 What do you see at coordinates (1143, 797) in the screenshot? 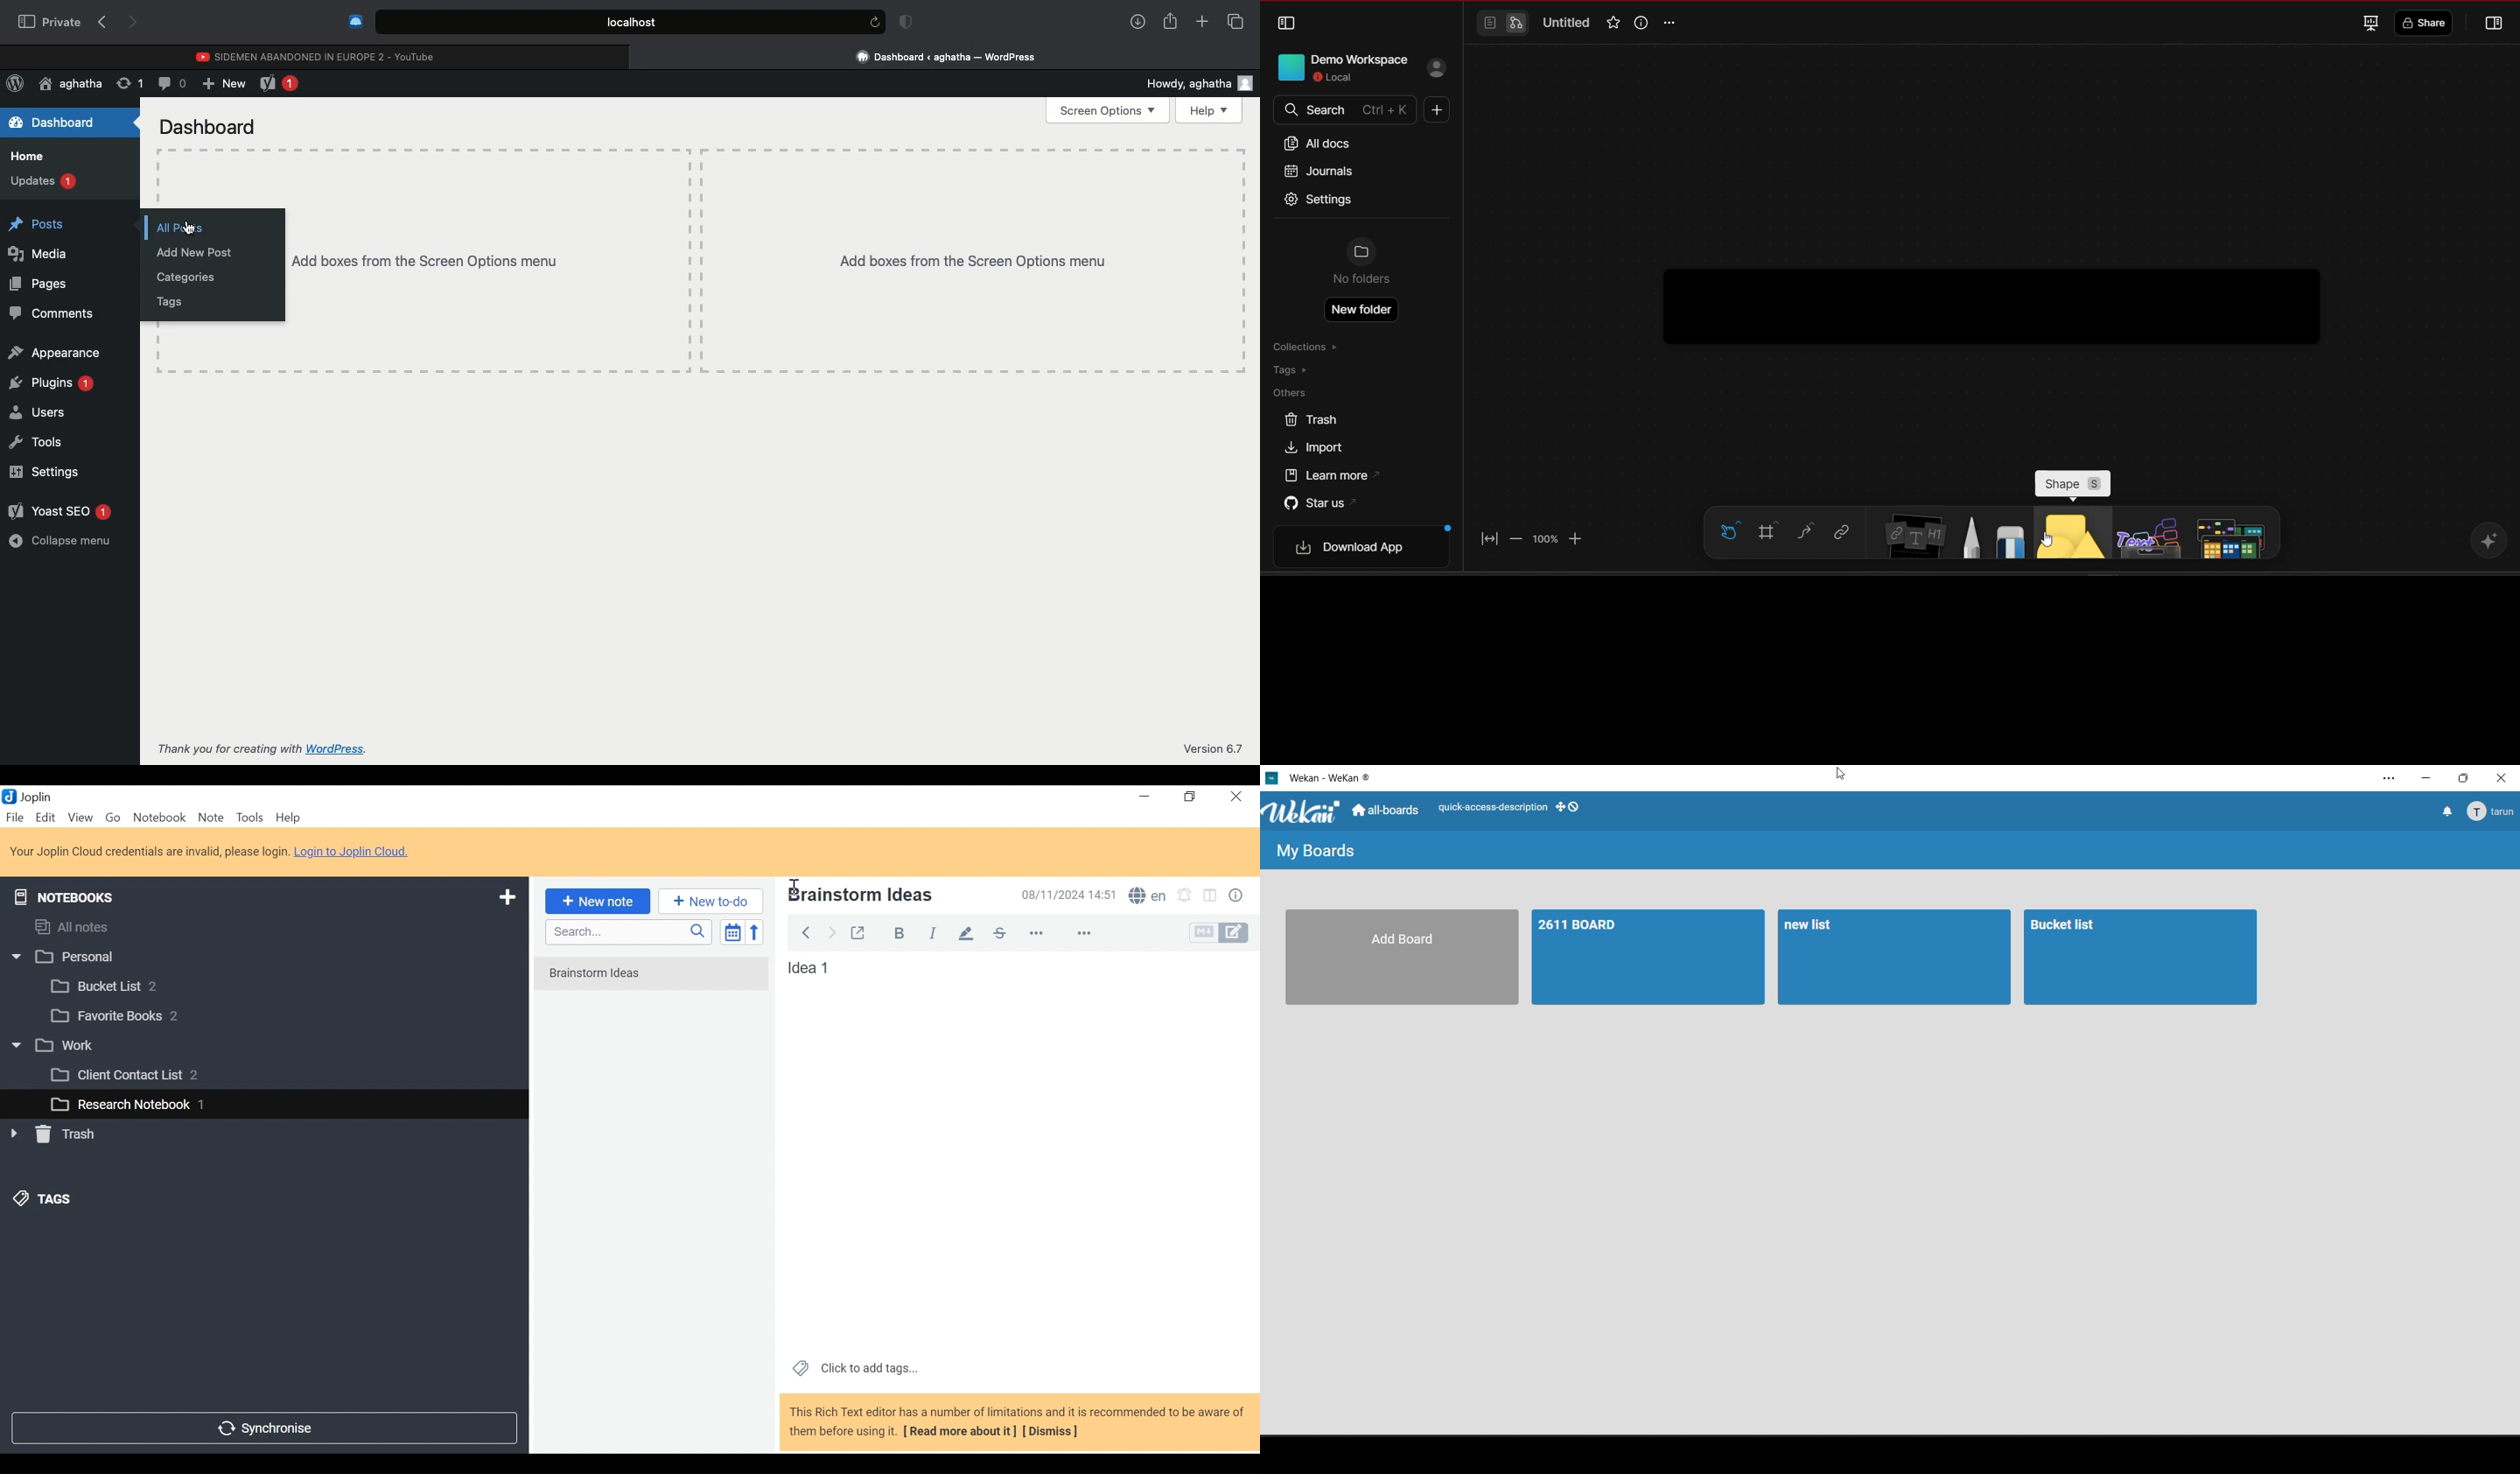
I see `Minimize` at bounding box center [1143, 797].